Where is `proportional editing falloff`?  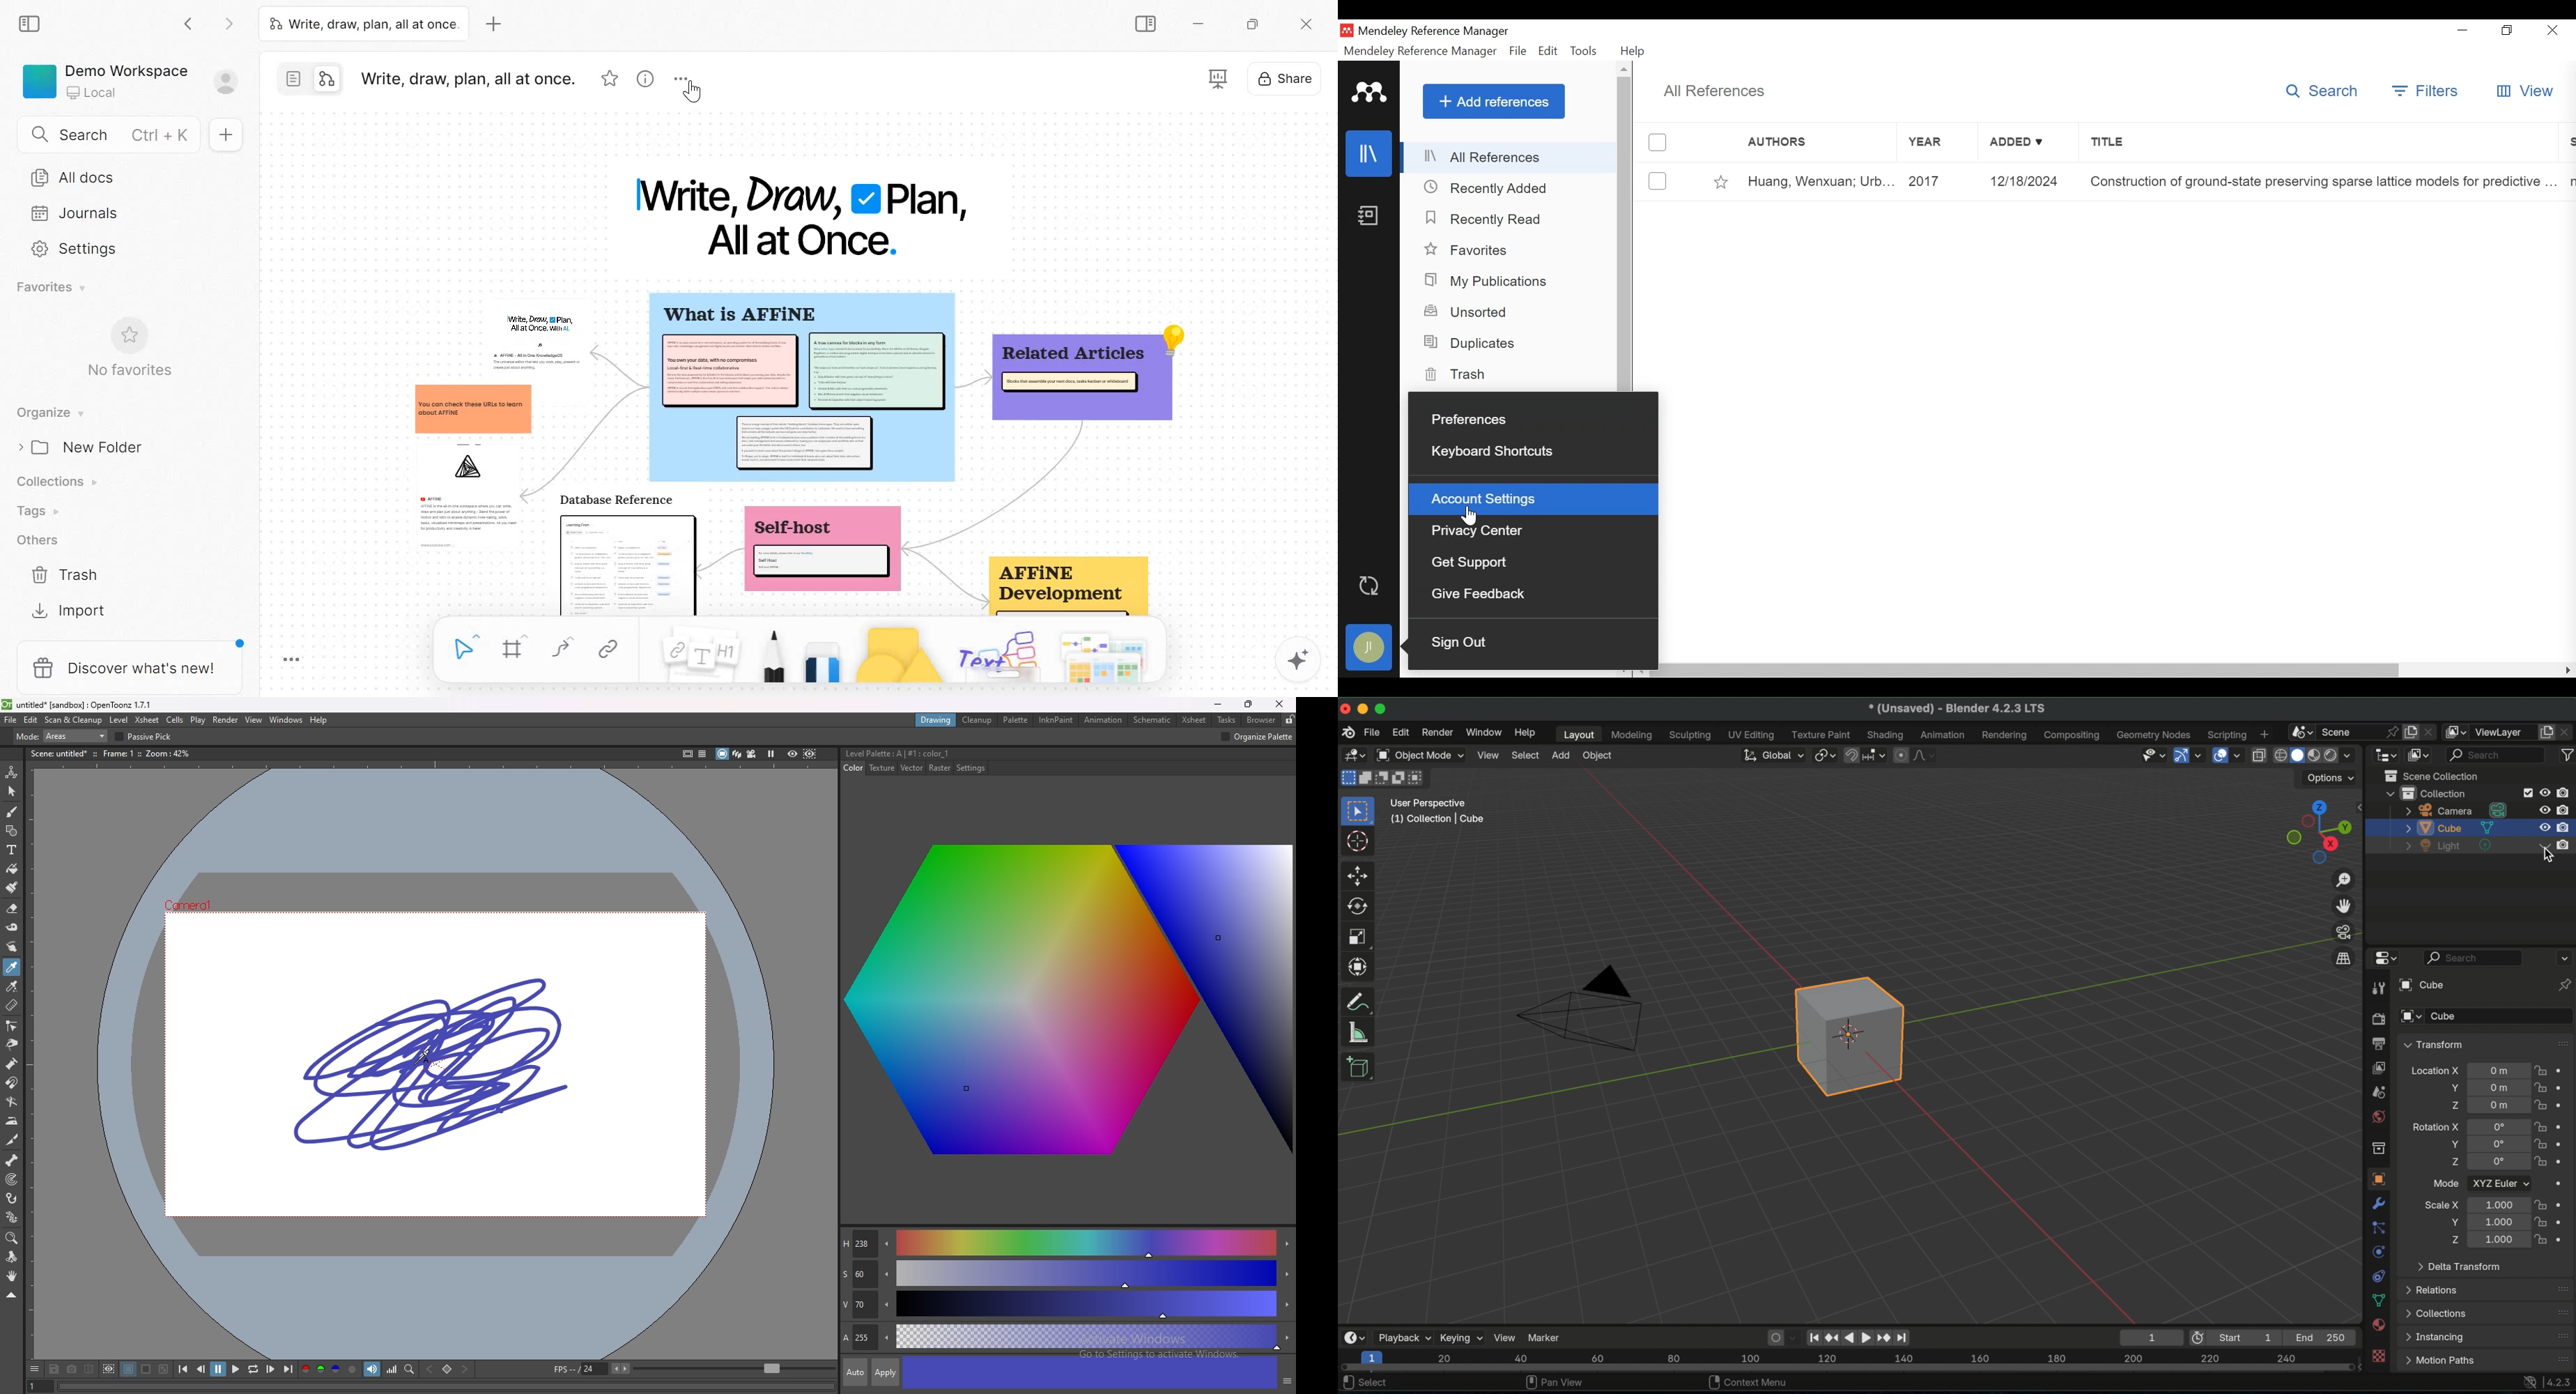
proportional editing falloff is located at coordinates (1917, 754).